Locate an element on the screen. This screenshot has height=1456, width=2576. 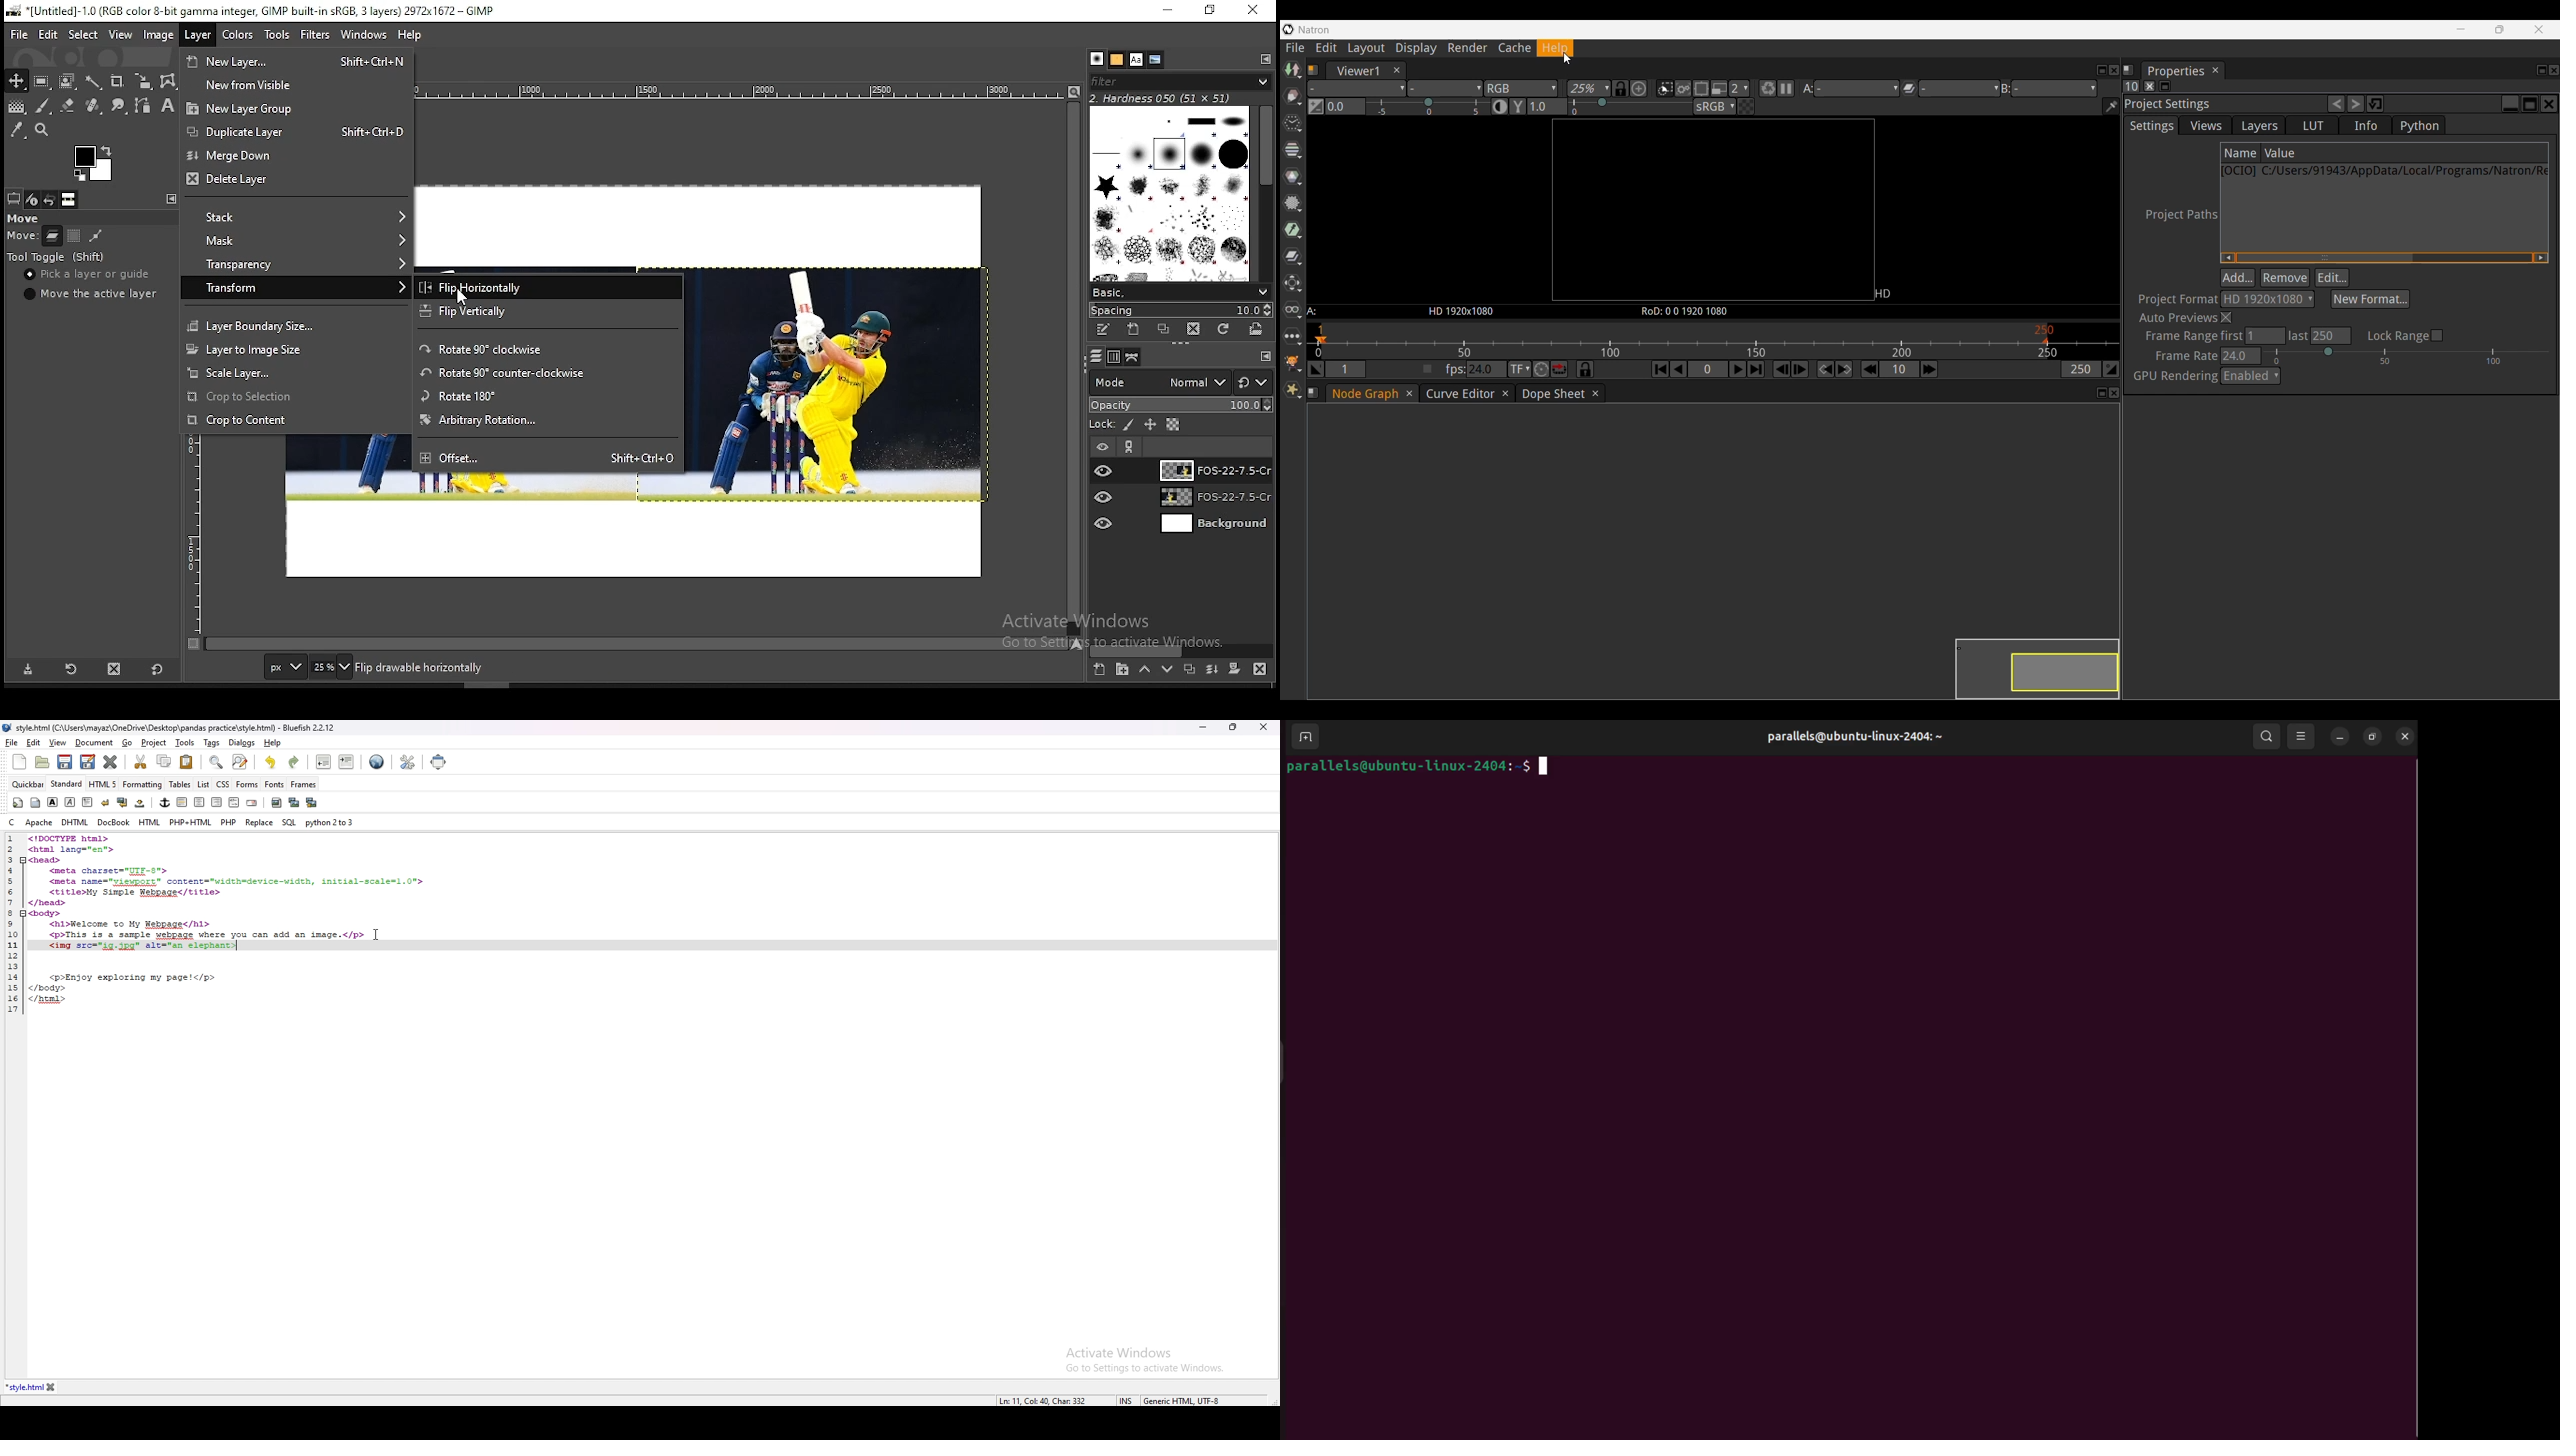
Info settings is located at coordinates (2365, 125).